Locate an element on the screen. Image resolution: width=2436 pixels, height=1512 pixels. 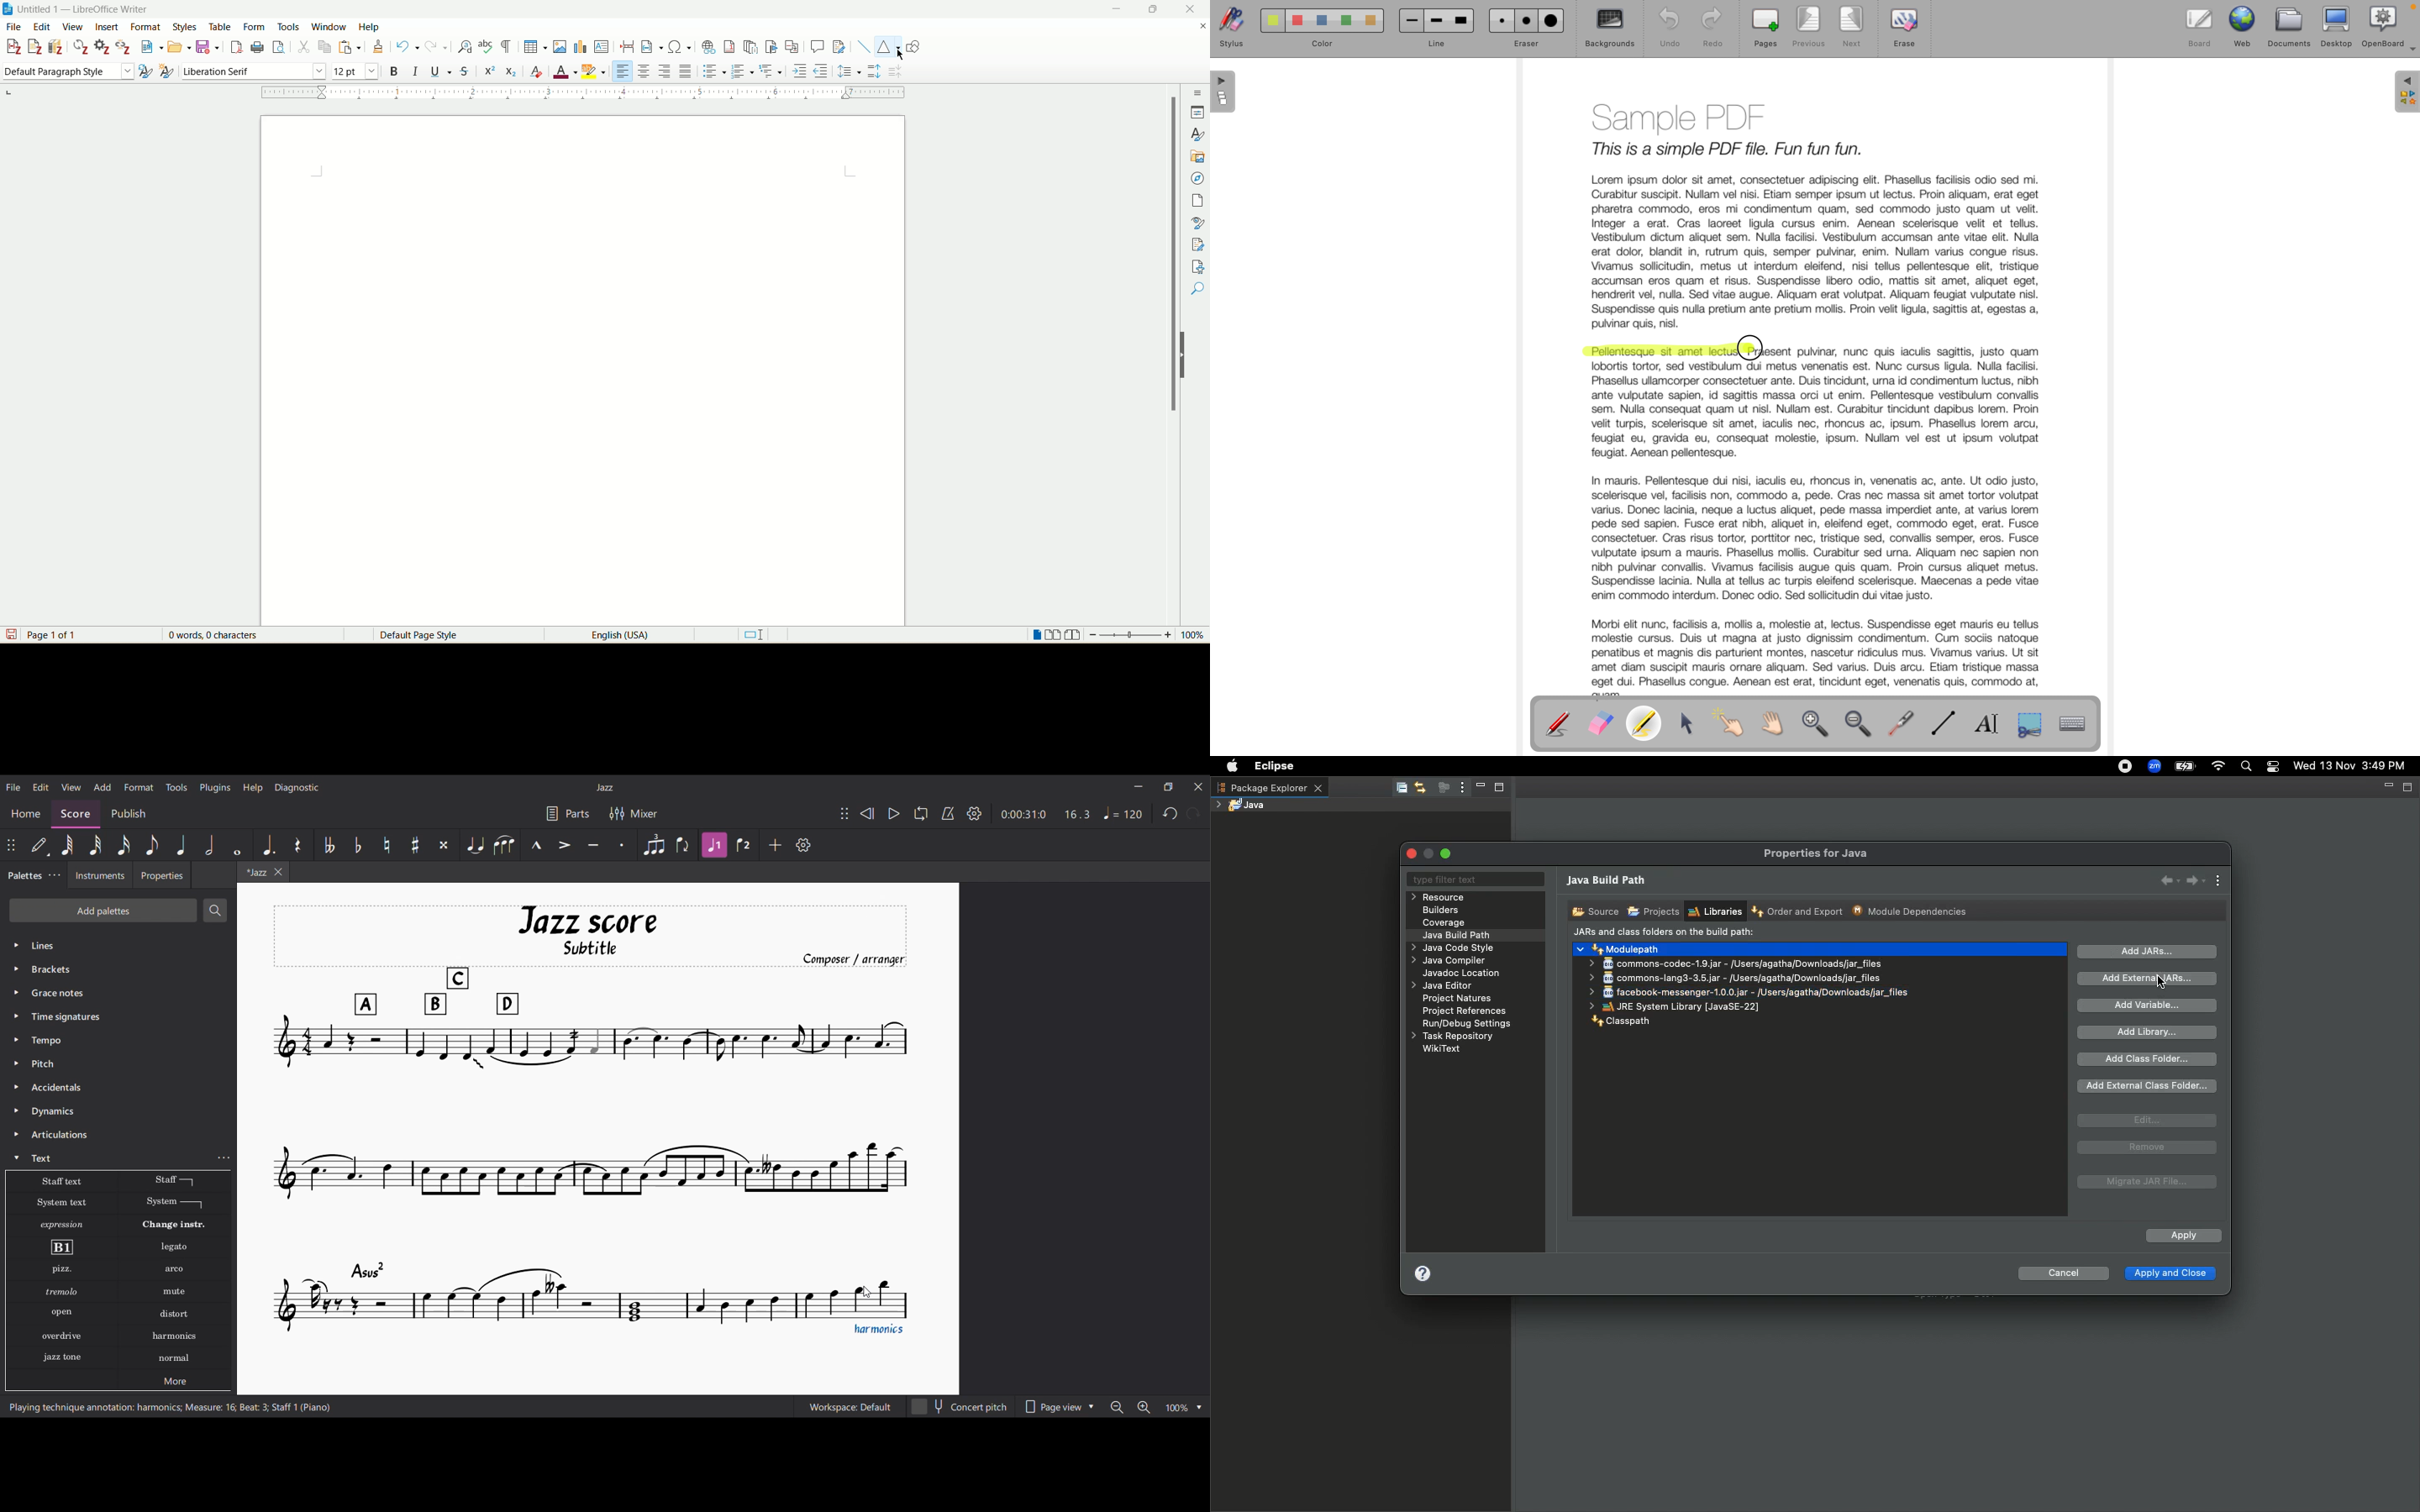
Edit is located at coordinates (2147, 1121).